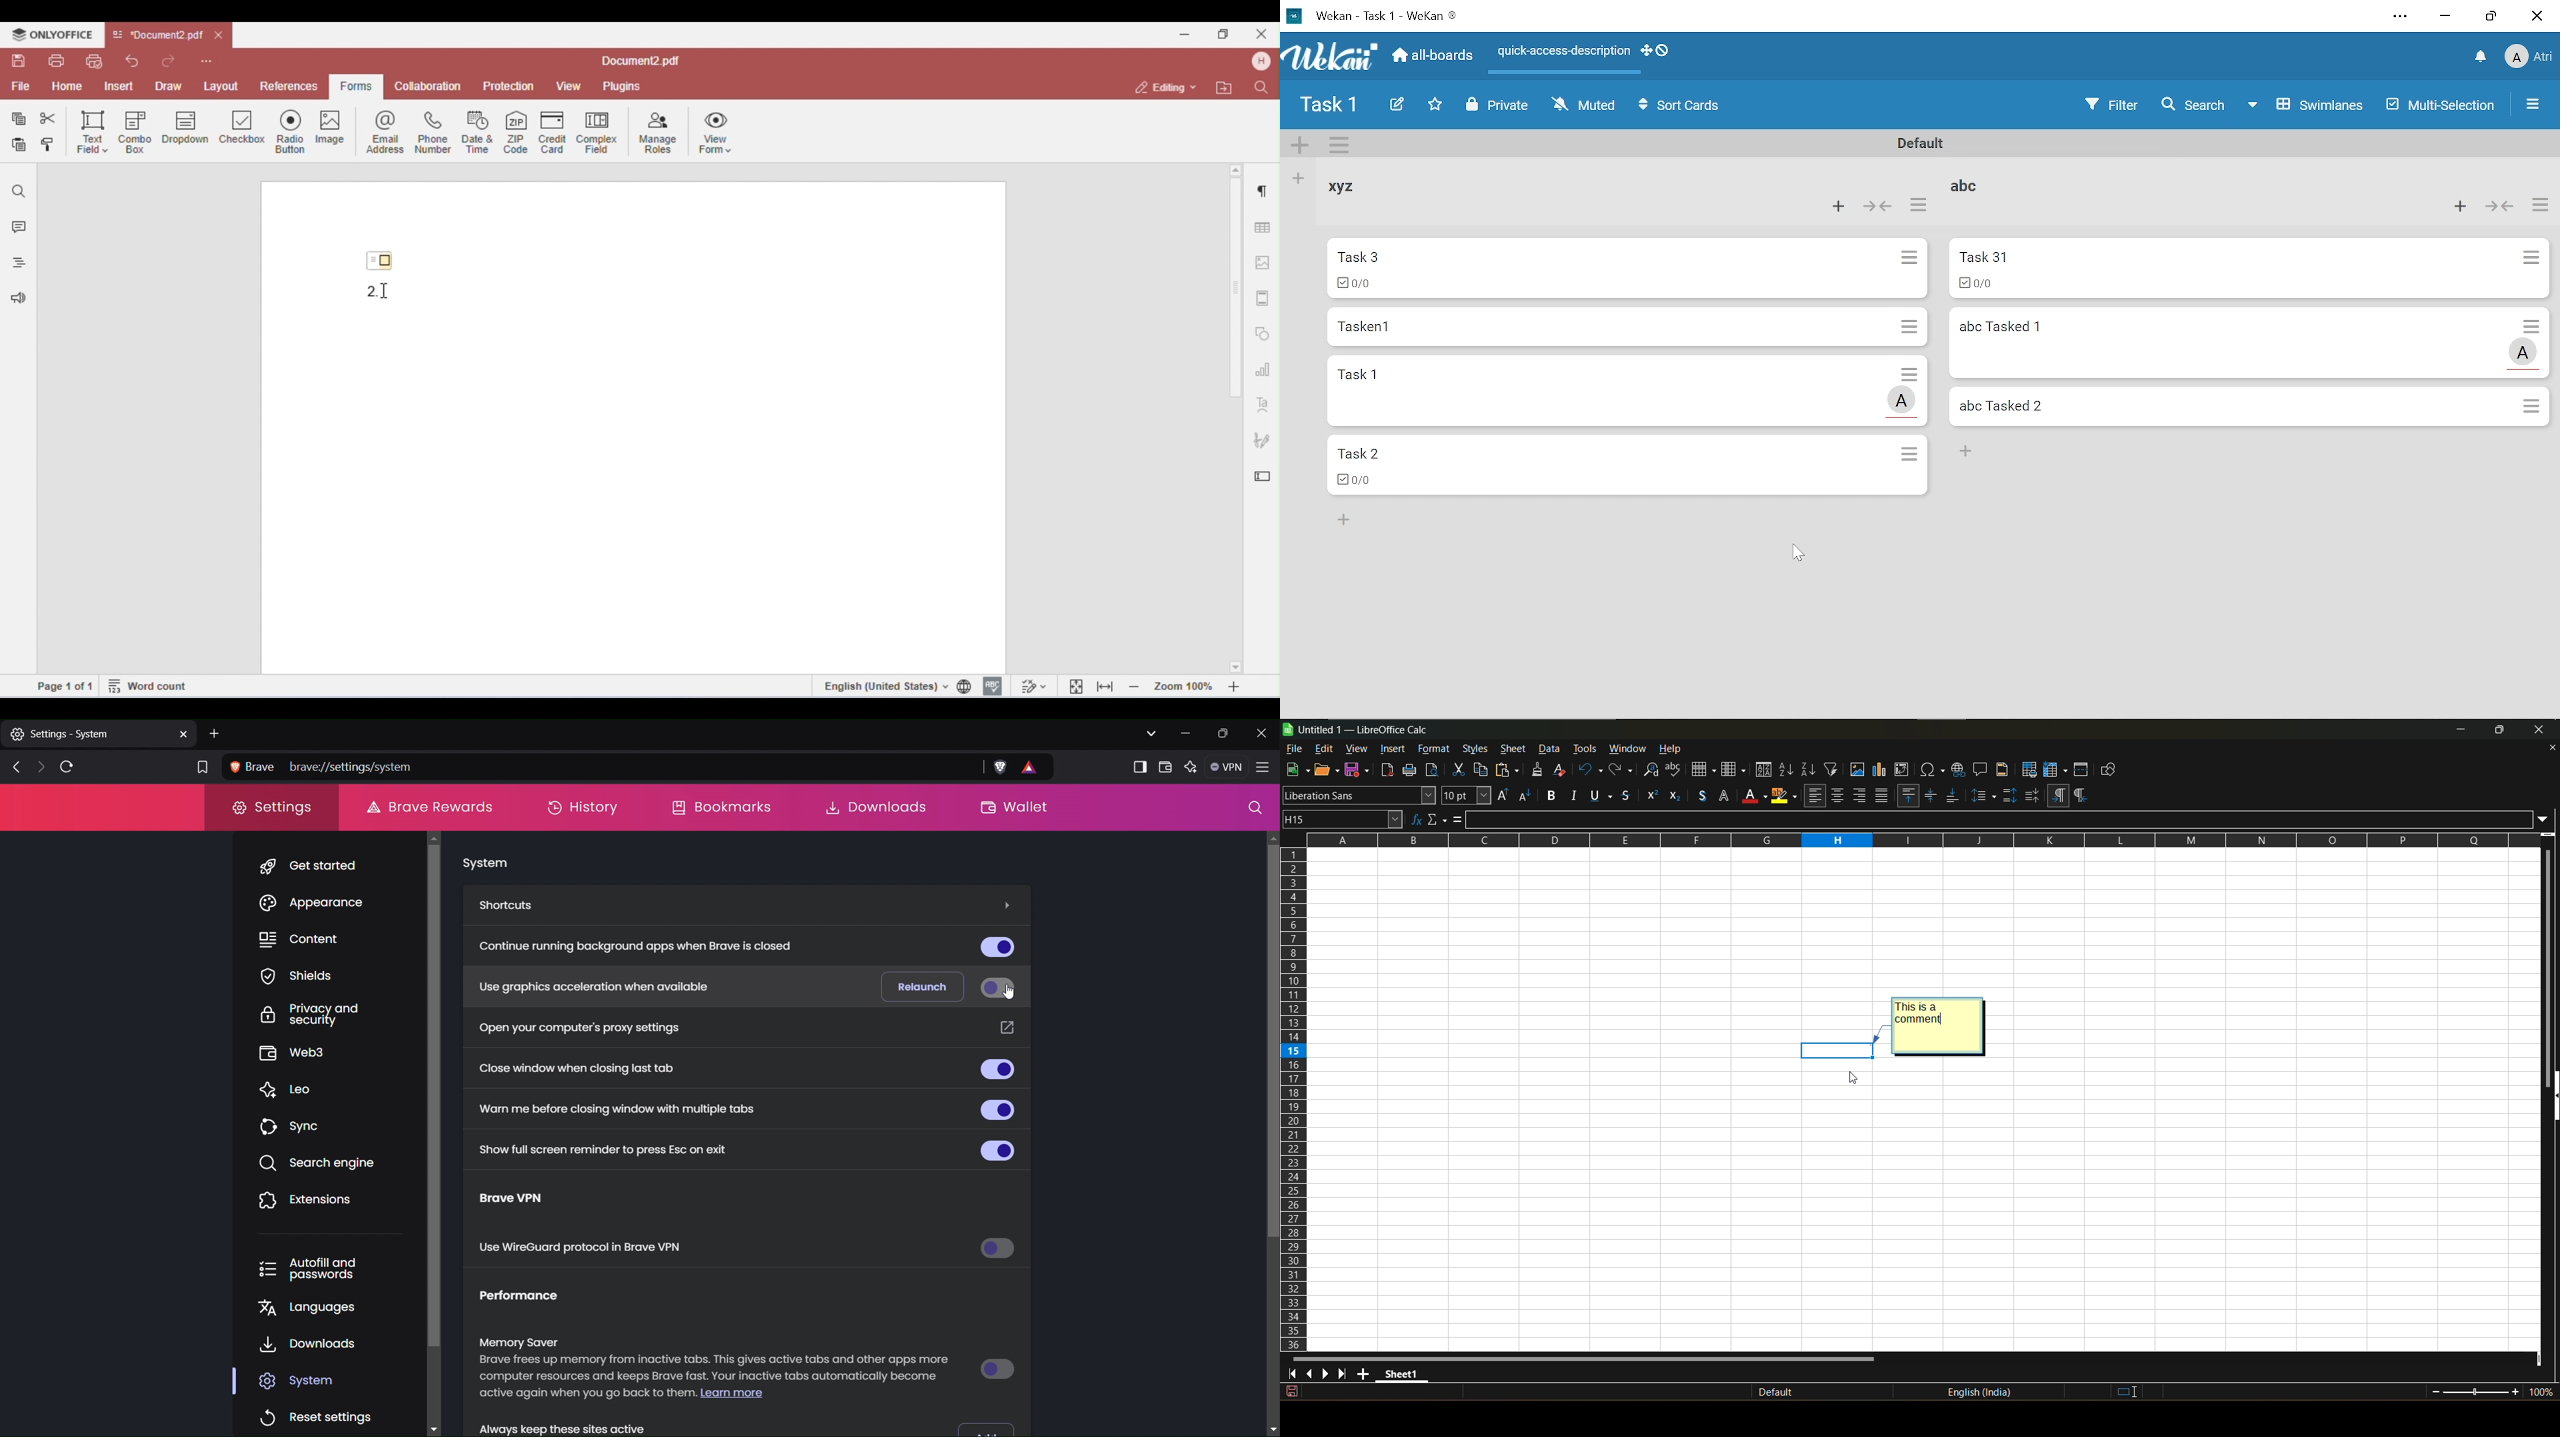 The width and height of the screenshot is (2576, 1456). Describe the element at coordinates (1498, 106) in the screenshot. I see `Private` at that location.